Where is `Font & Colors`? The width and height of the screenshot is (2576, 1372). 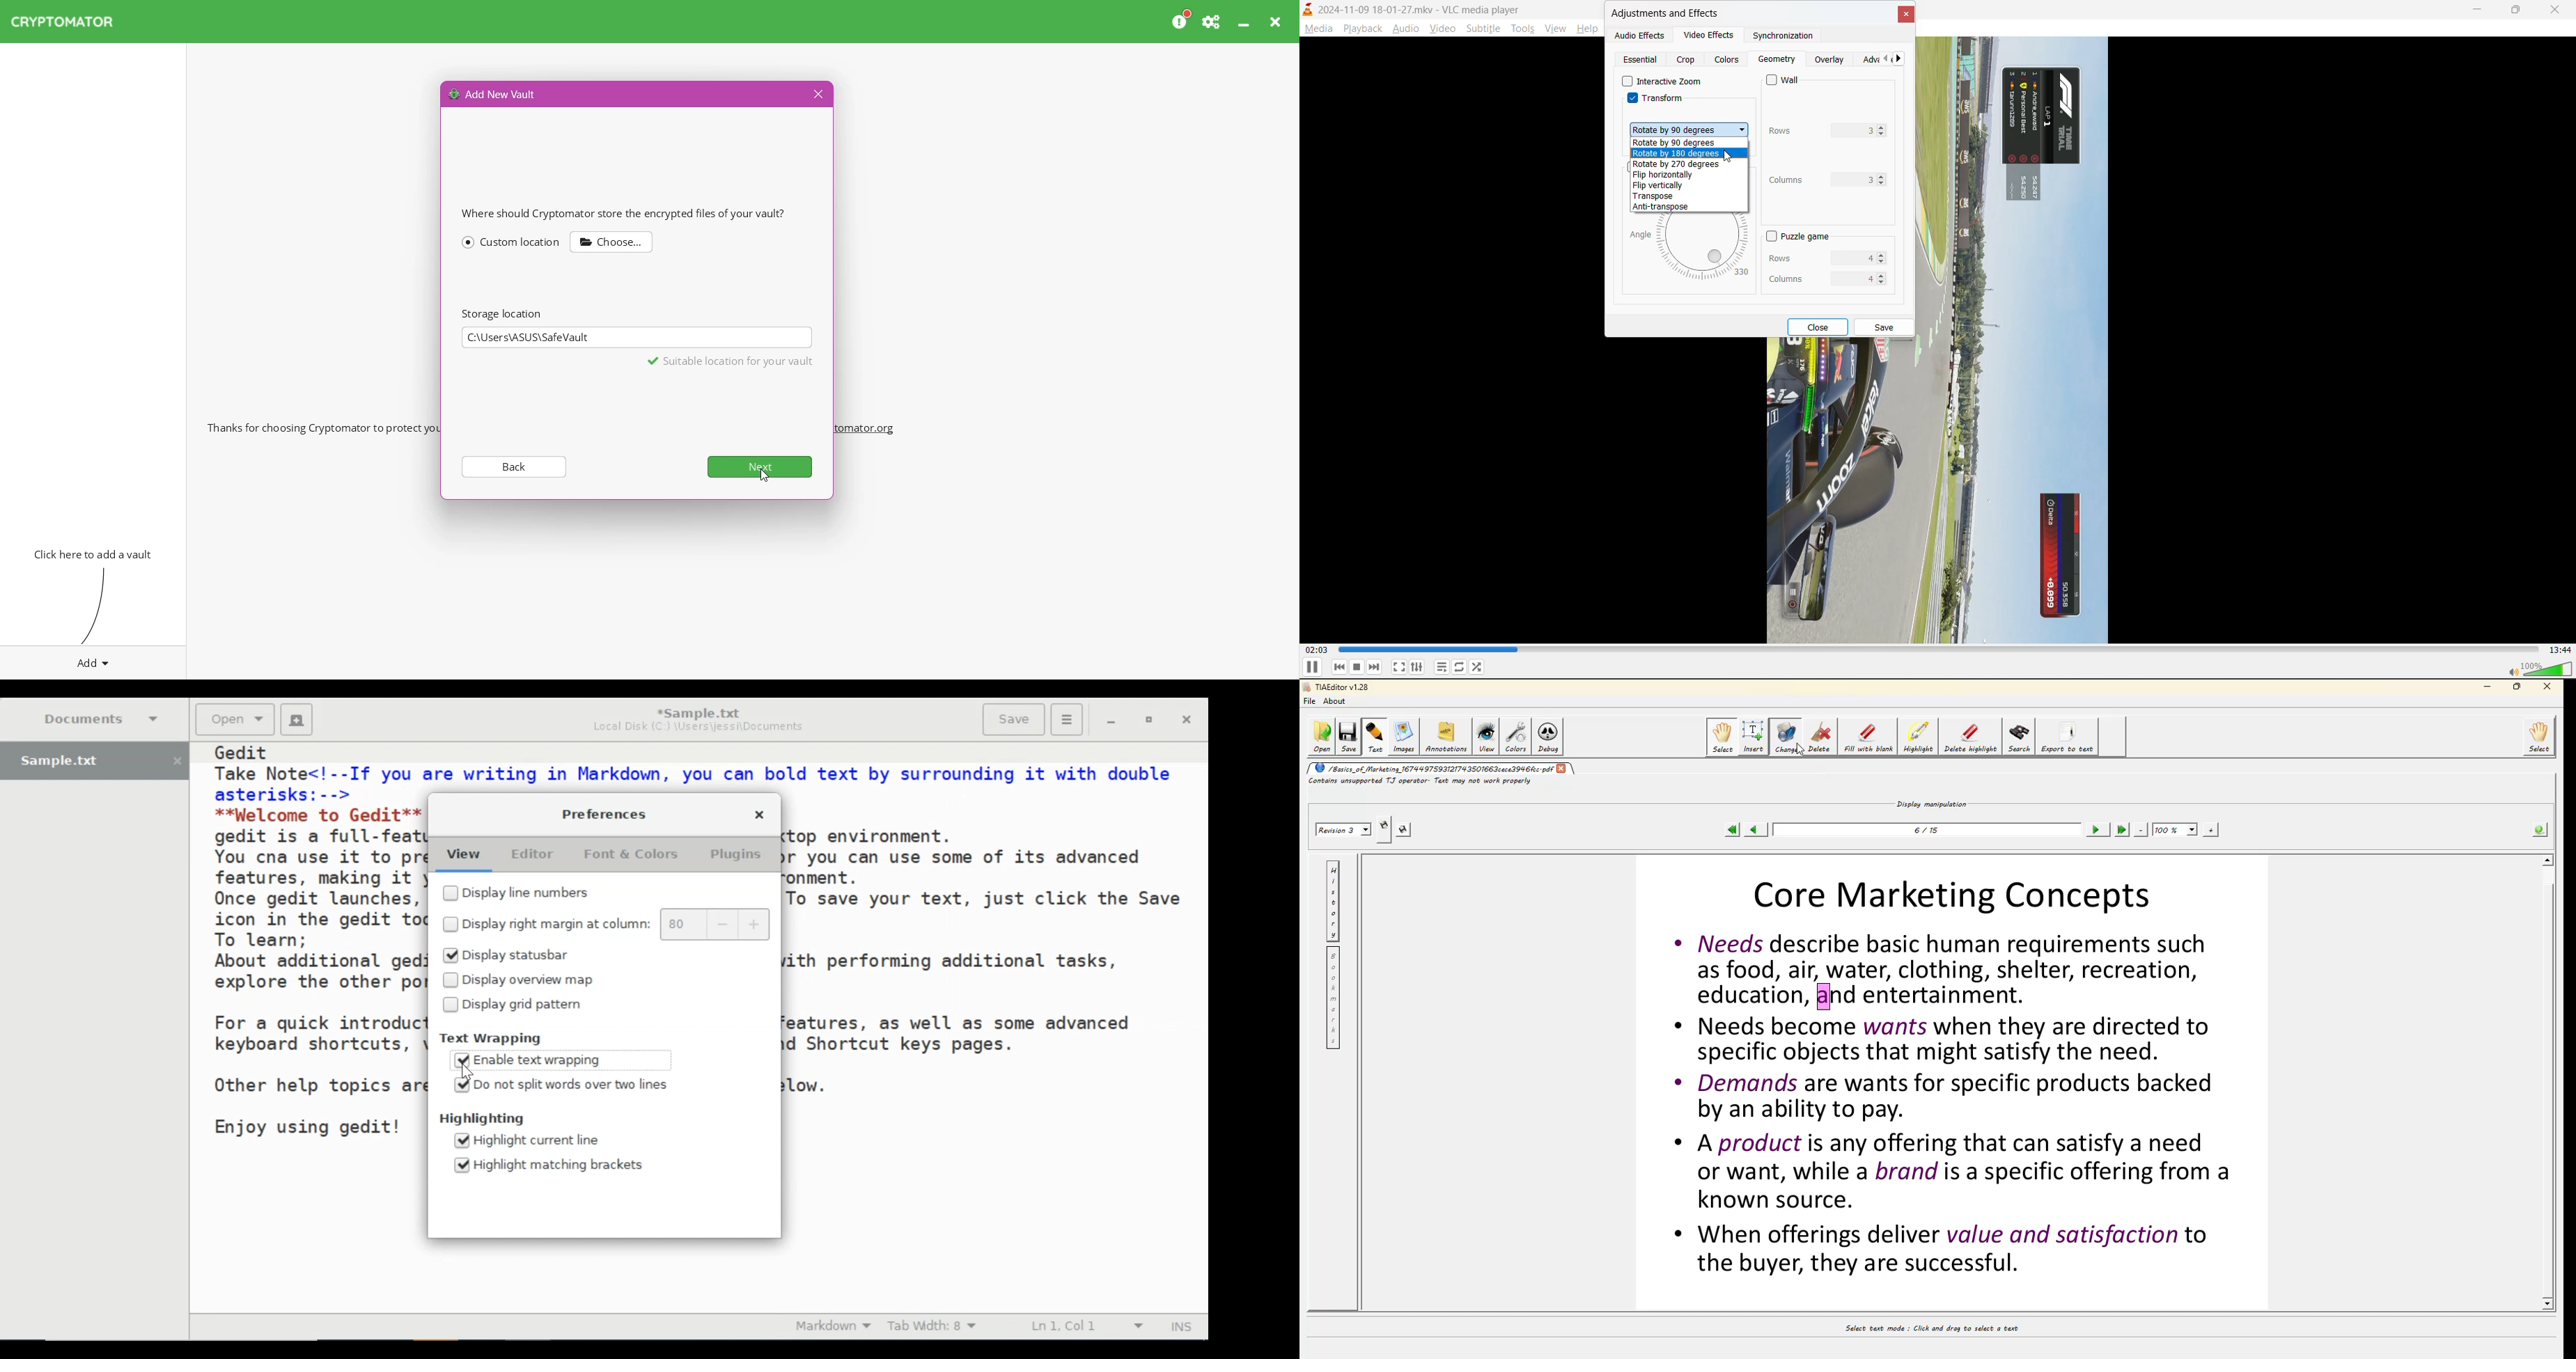 Font & Colors is located at coordinates (629, 855).